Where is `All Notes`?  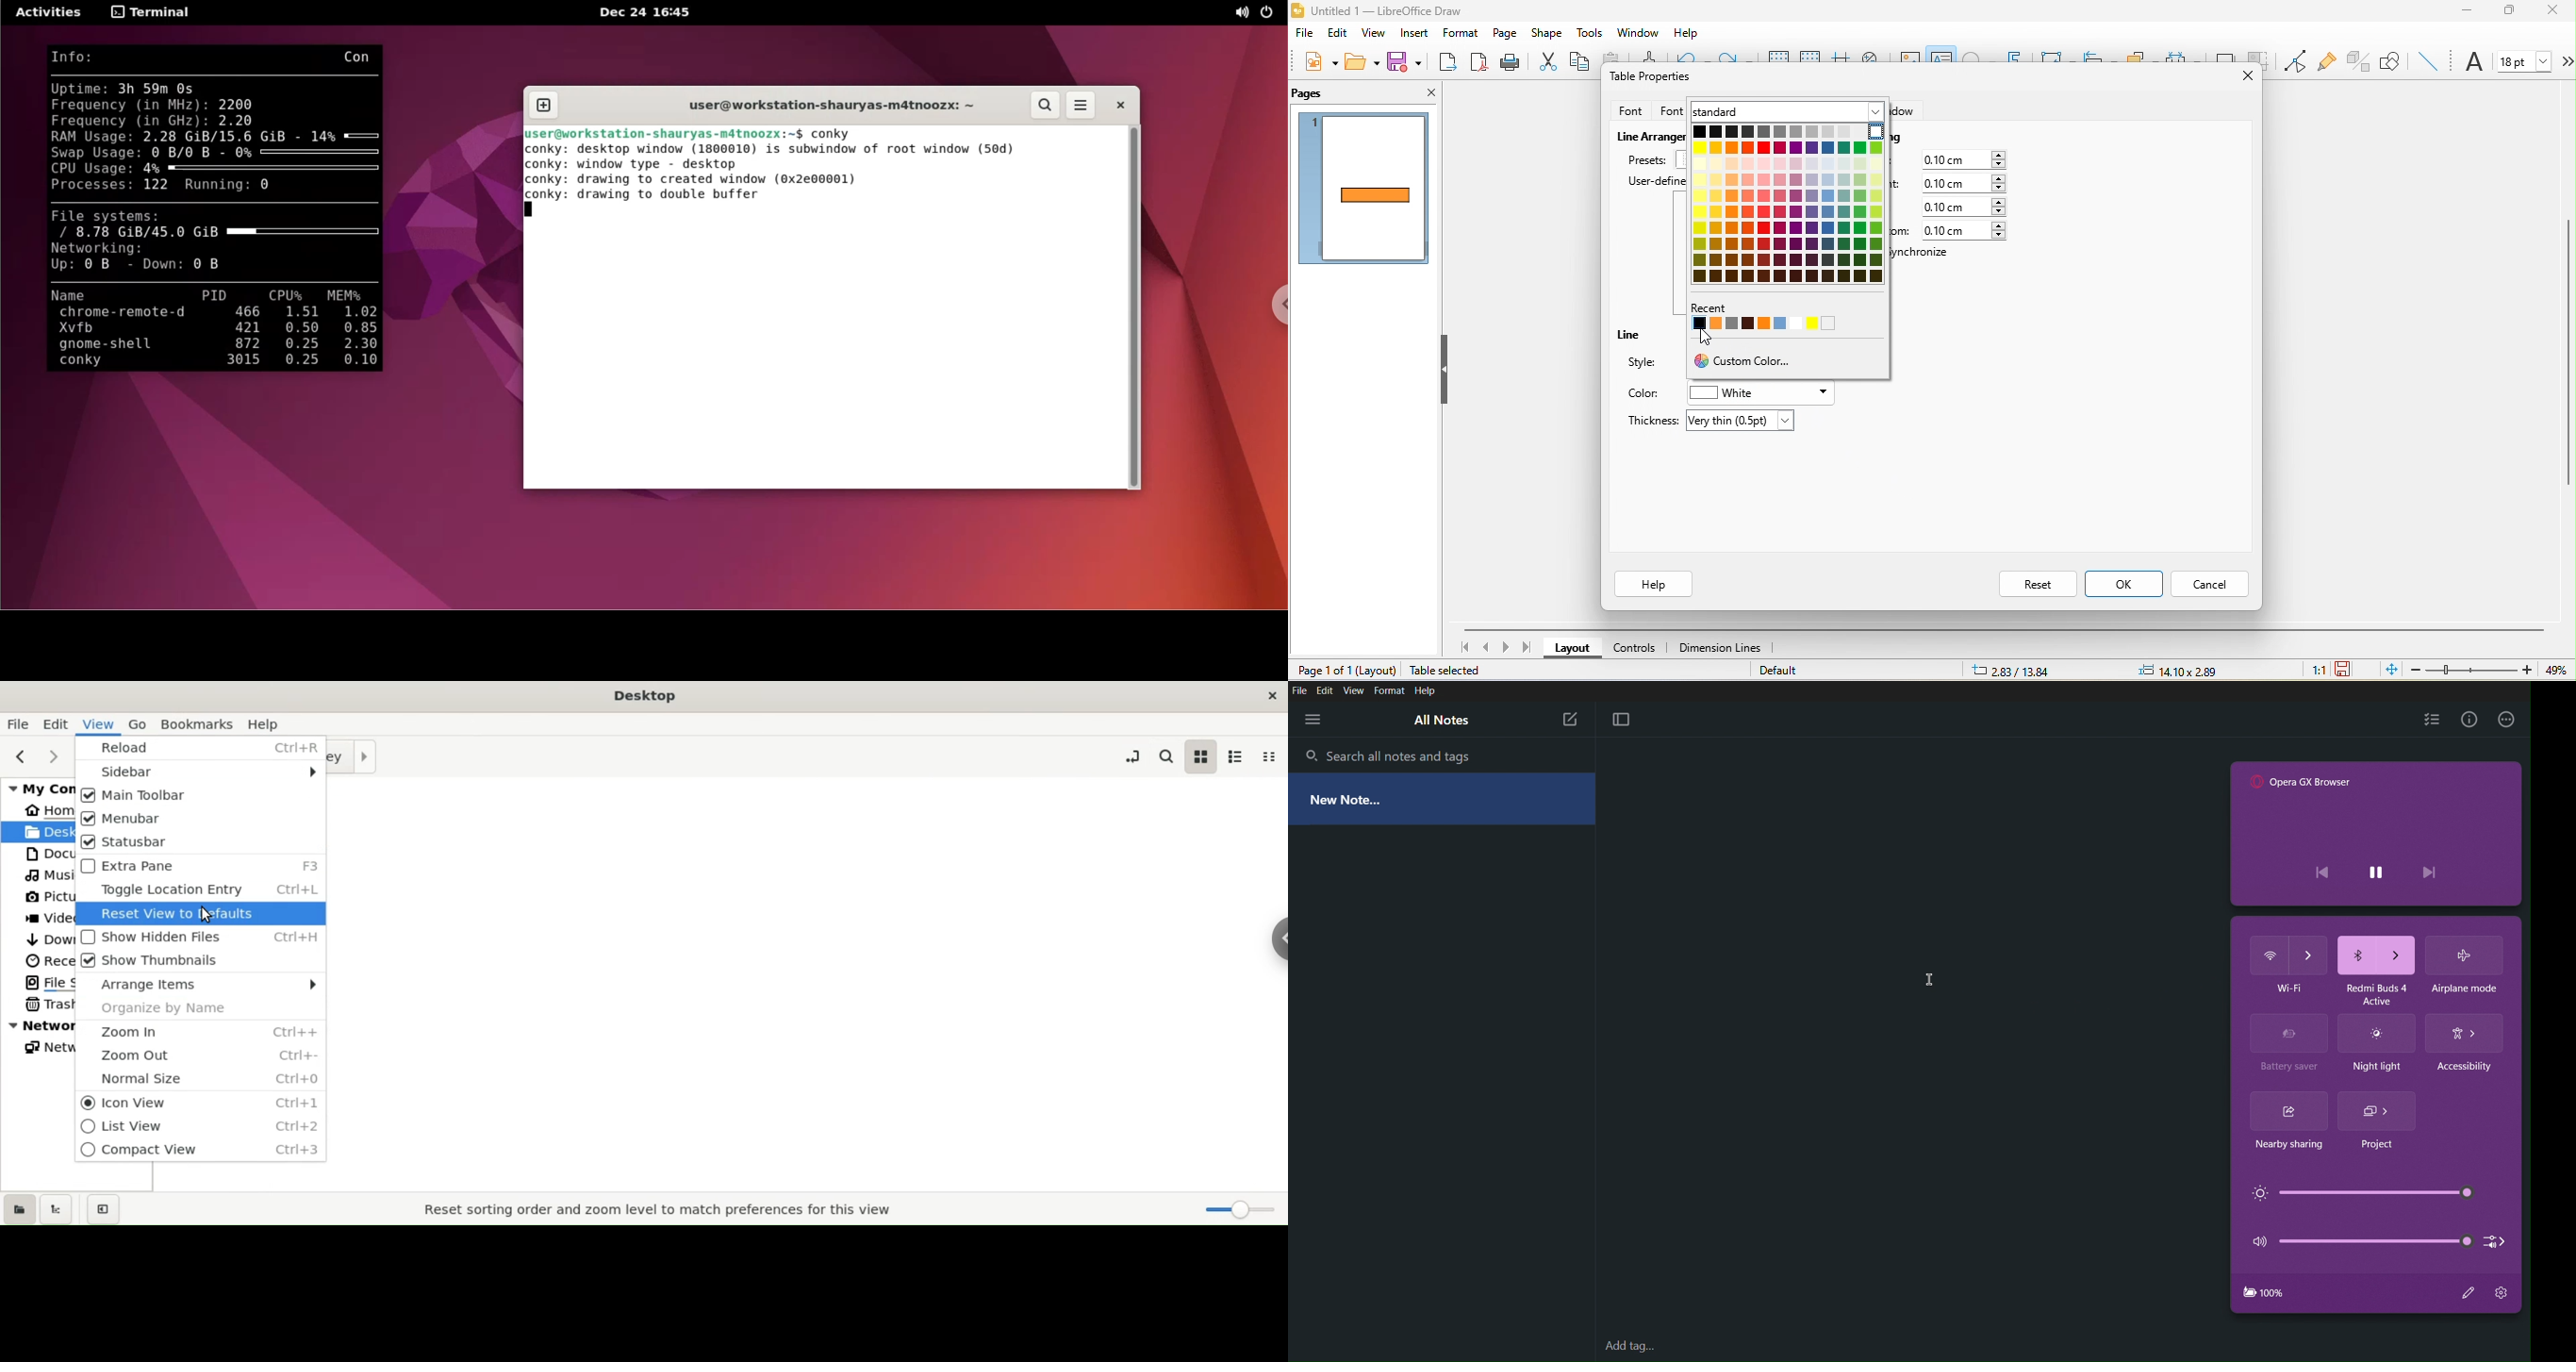 All Notes is located at coordinates (1442, 721).